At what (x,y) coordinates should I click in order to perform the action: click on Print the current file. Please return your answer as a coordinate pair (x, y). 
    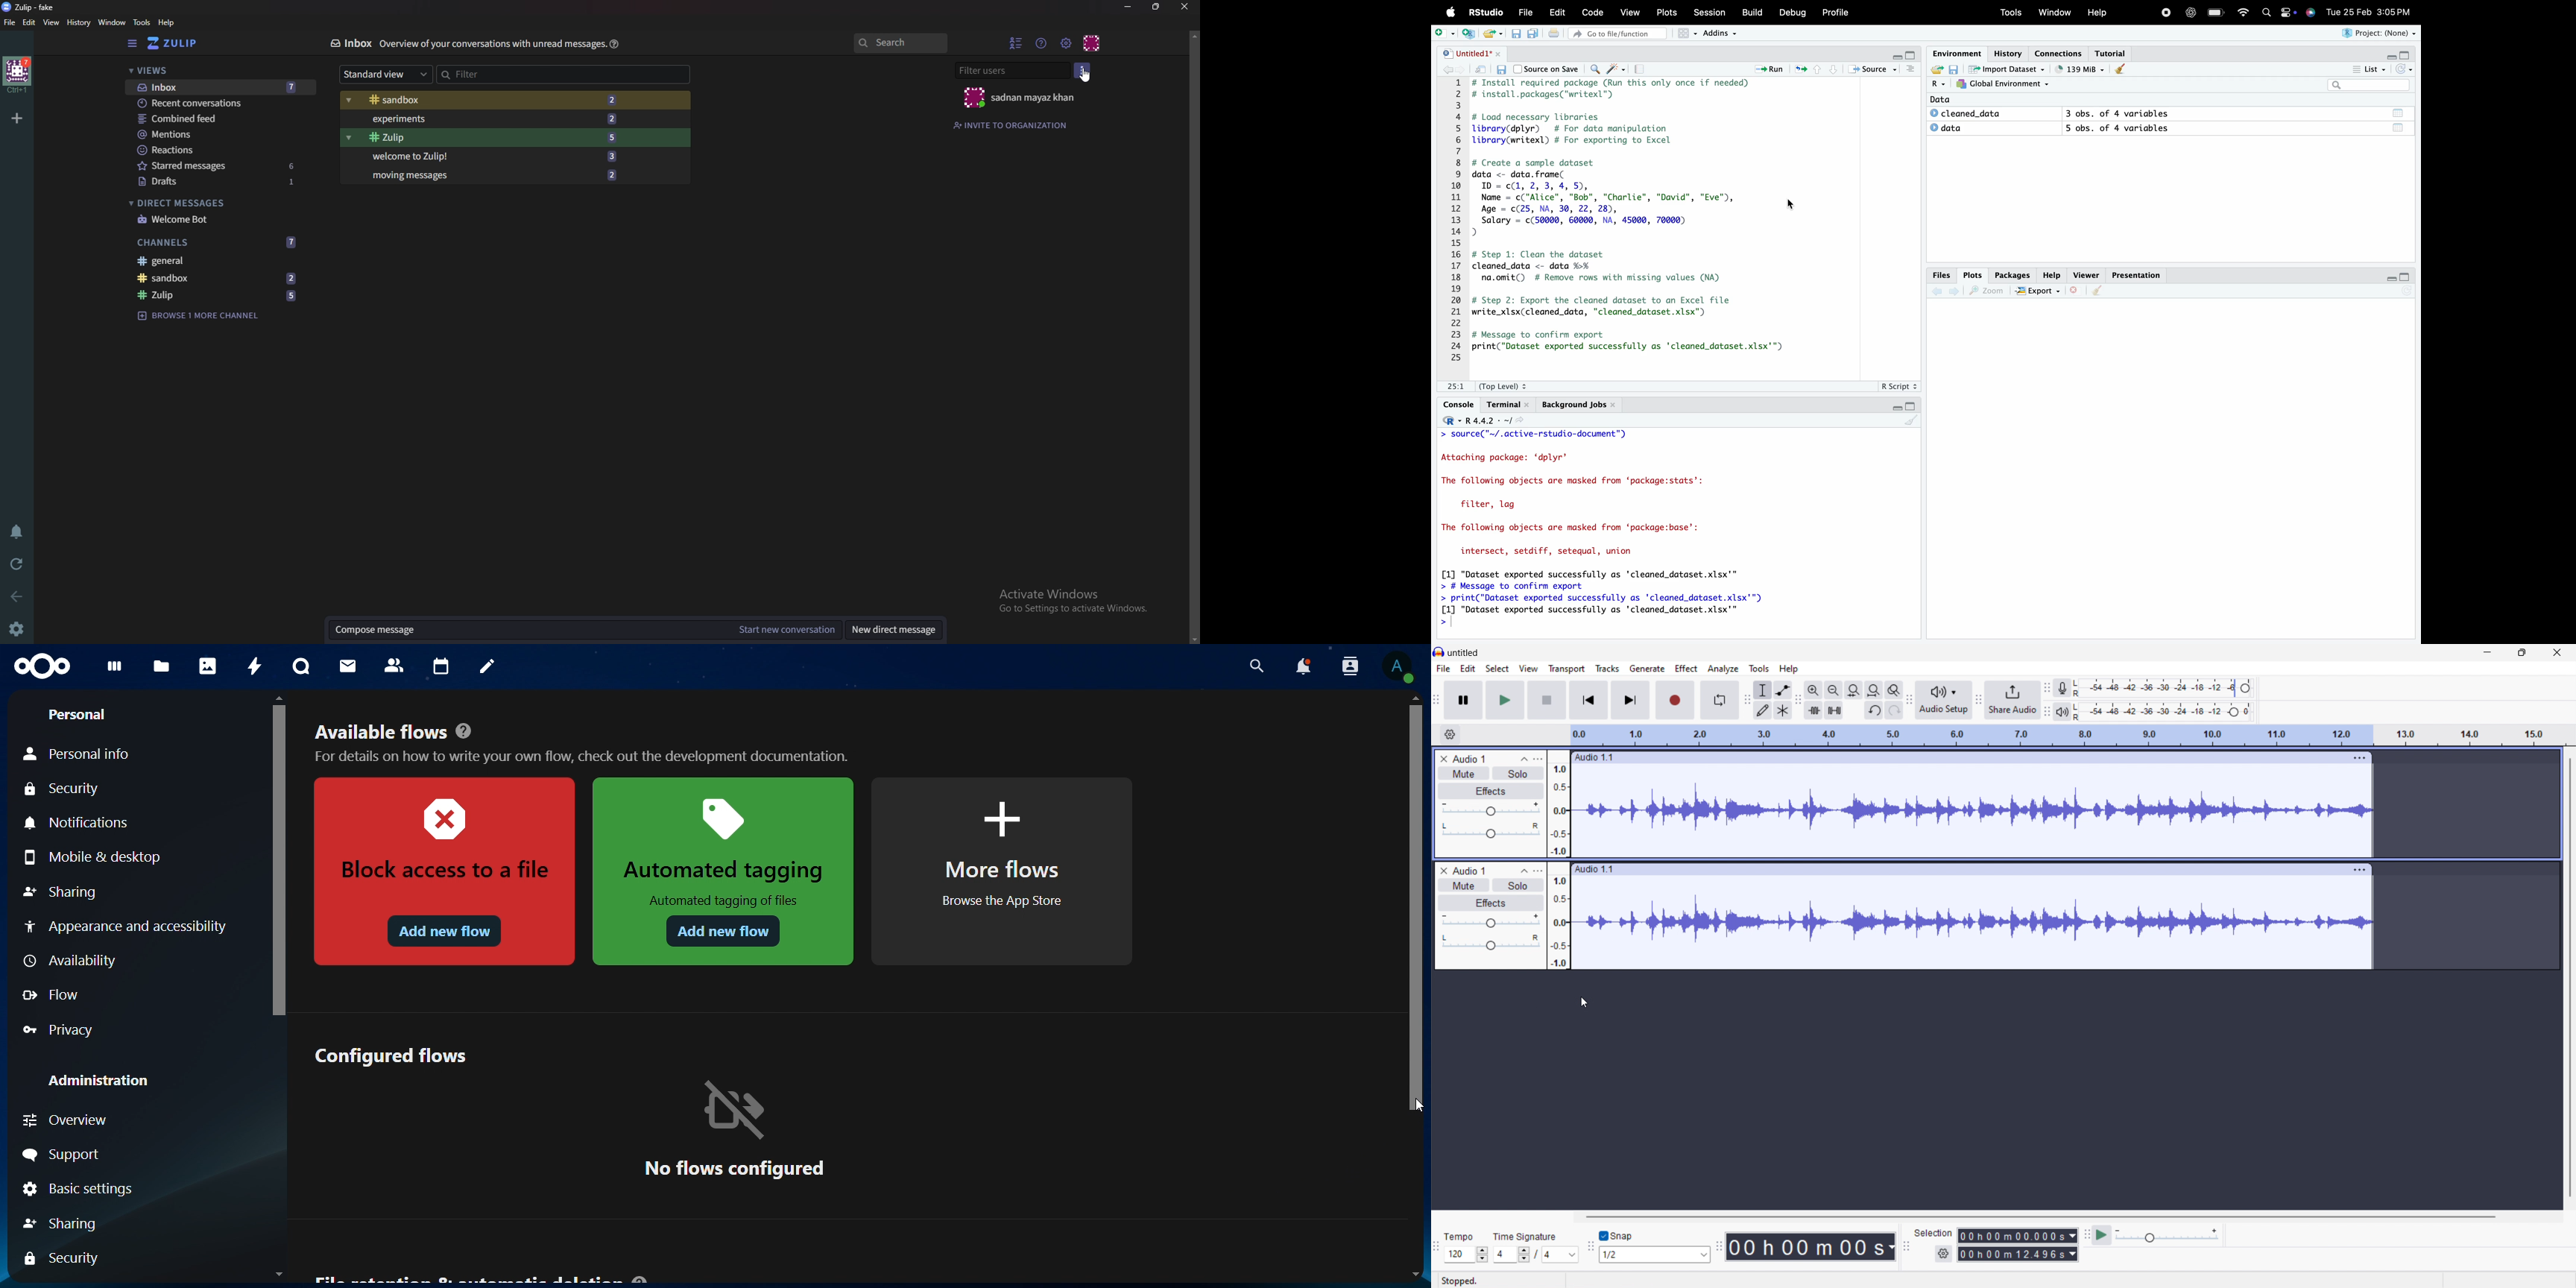
    Looking at the image, I should click on (1554, 33).